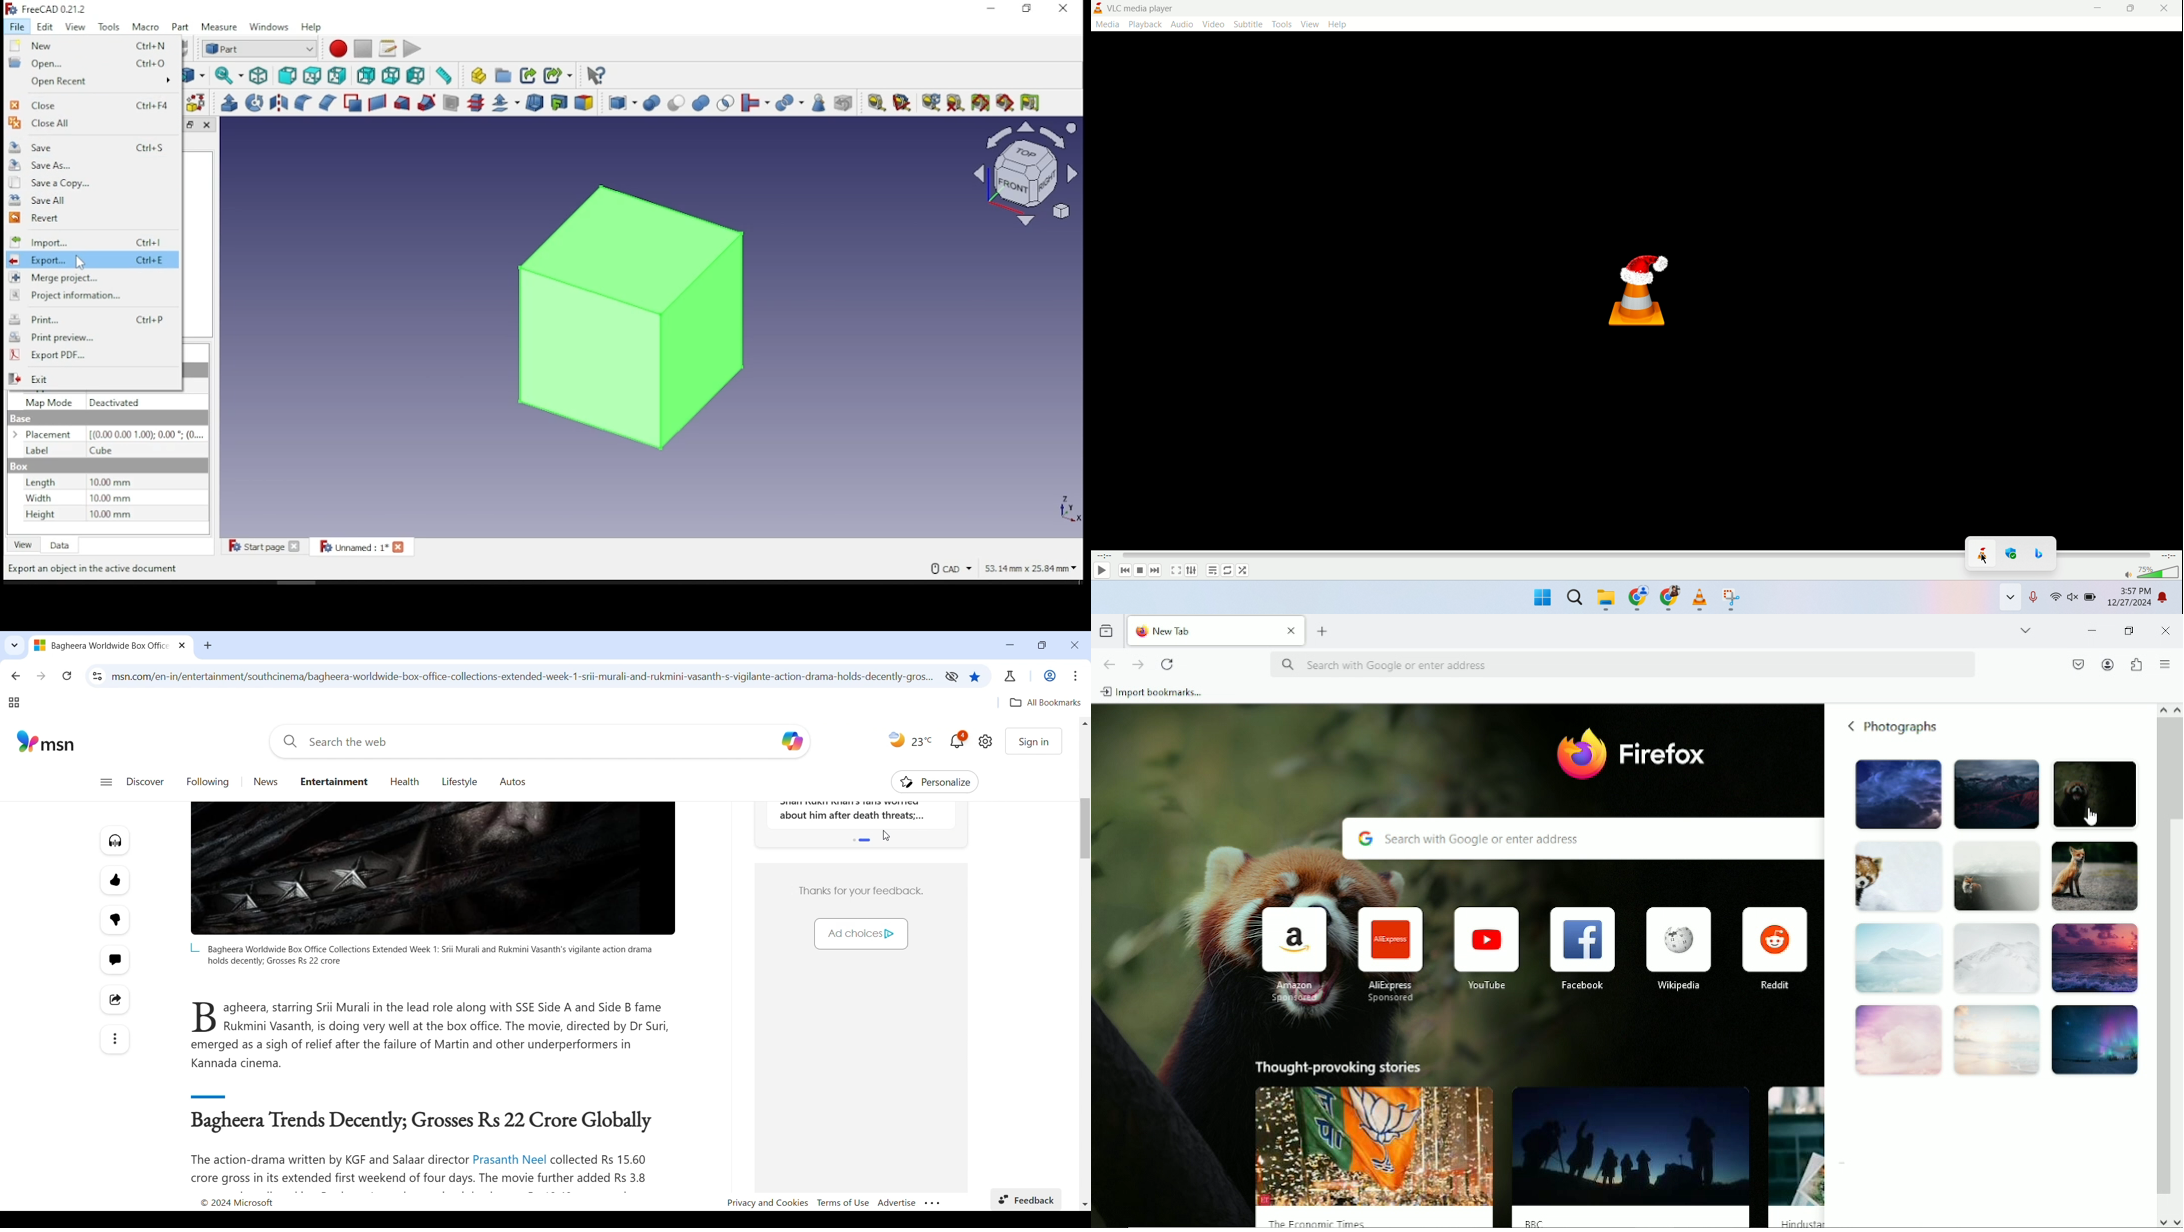 This screenshot has height=1232, width=2184. What do you see at coordinates (1155, 570) in the screenshot?
I see `next track` at bounding box center [1155, 570].